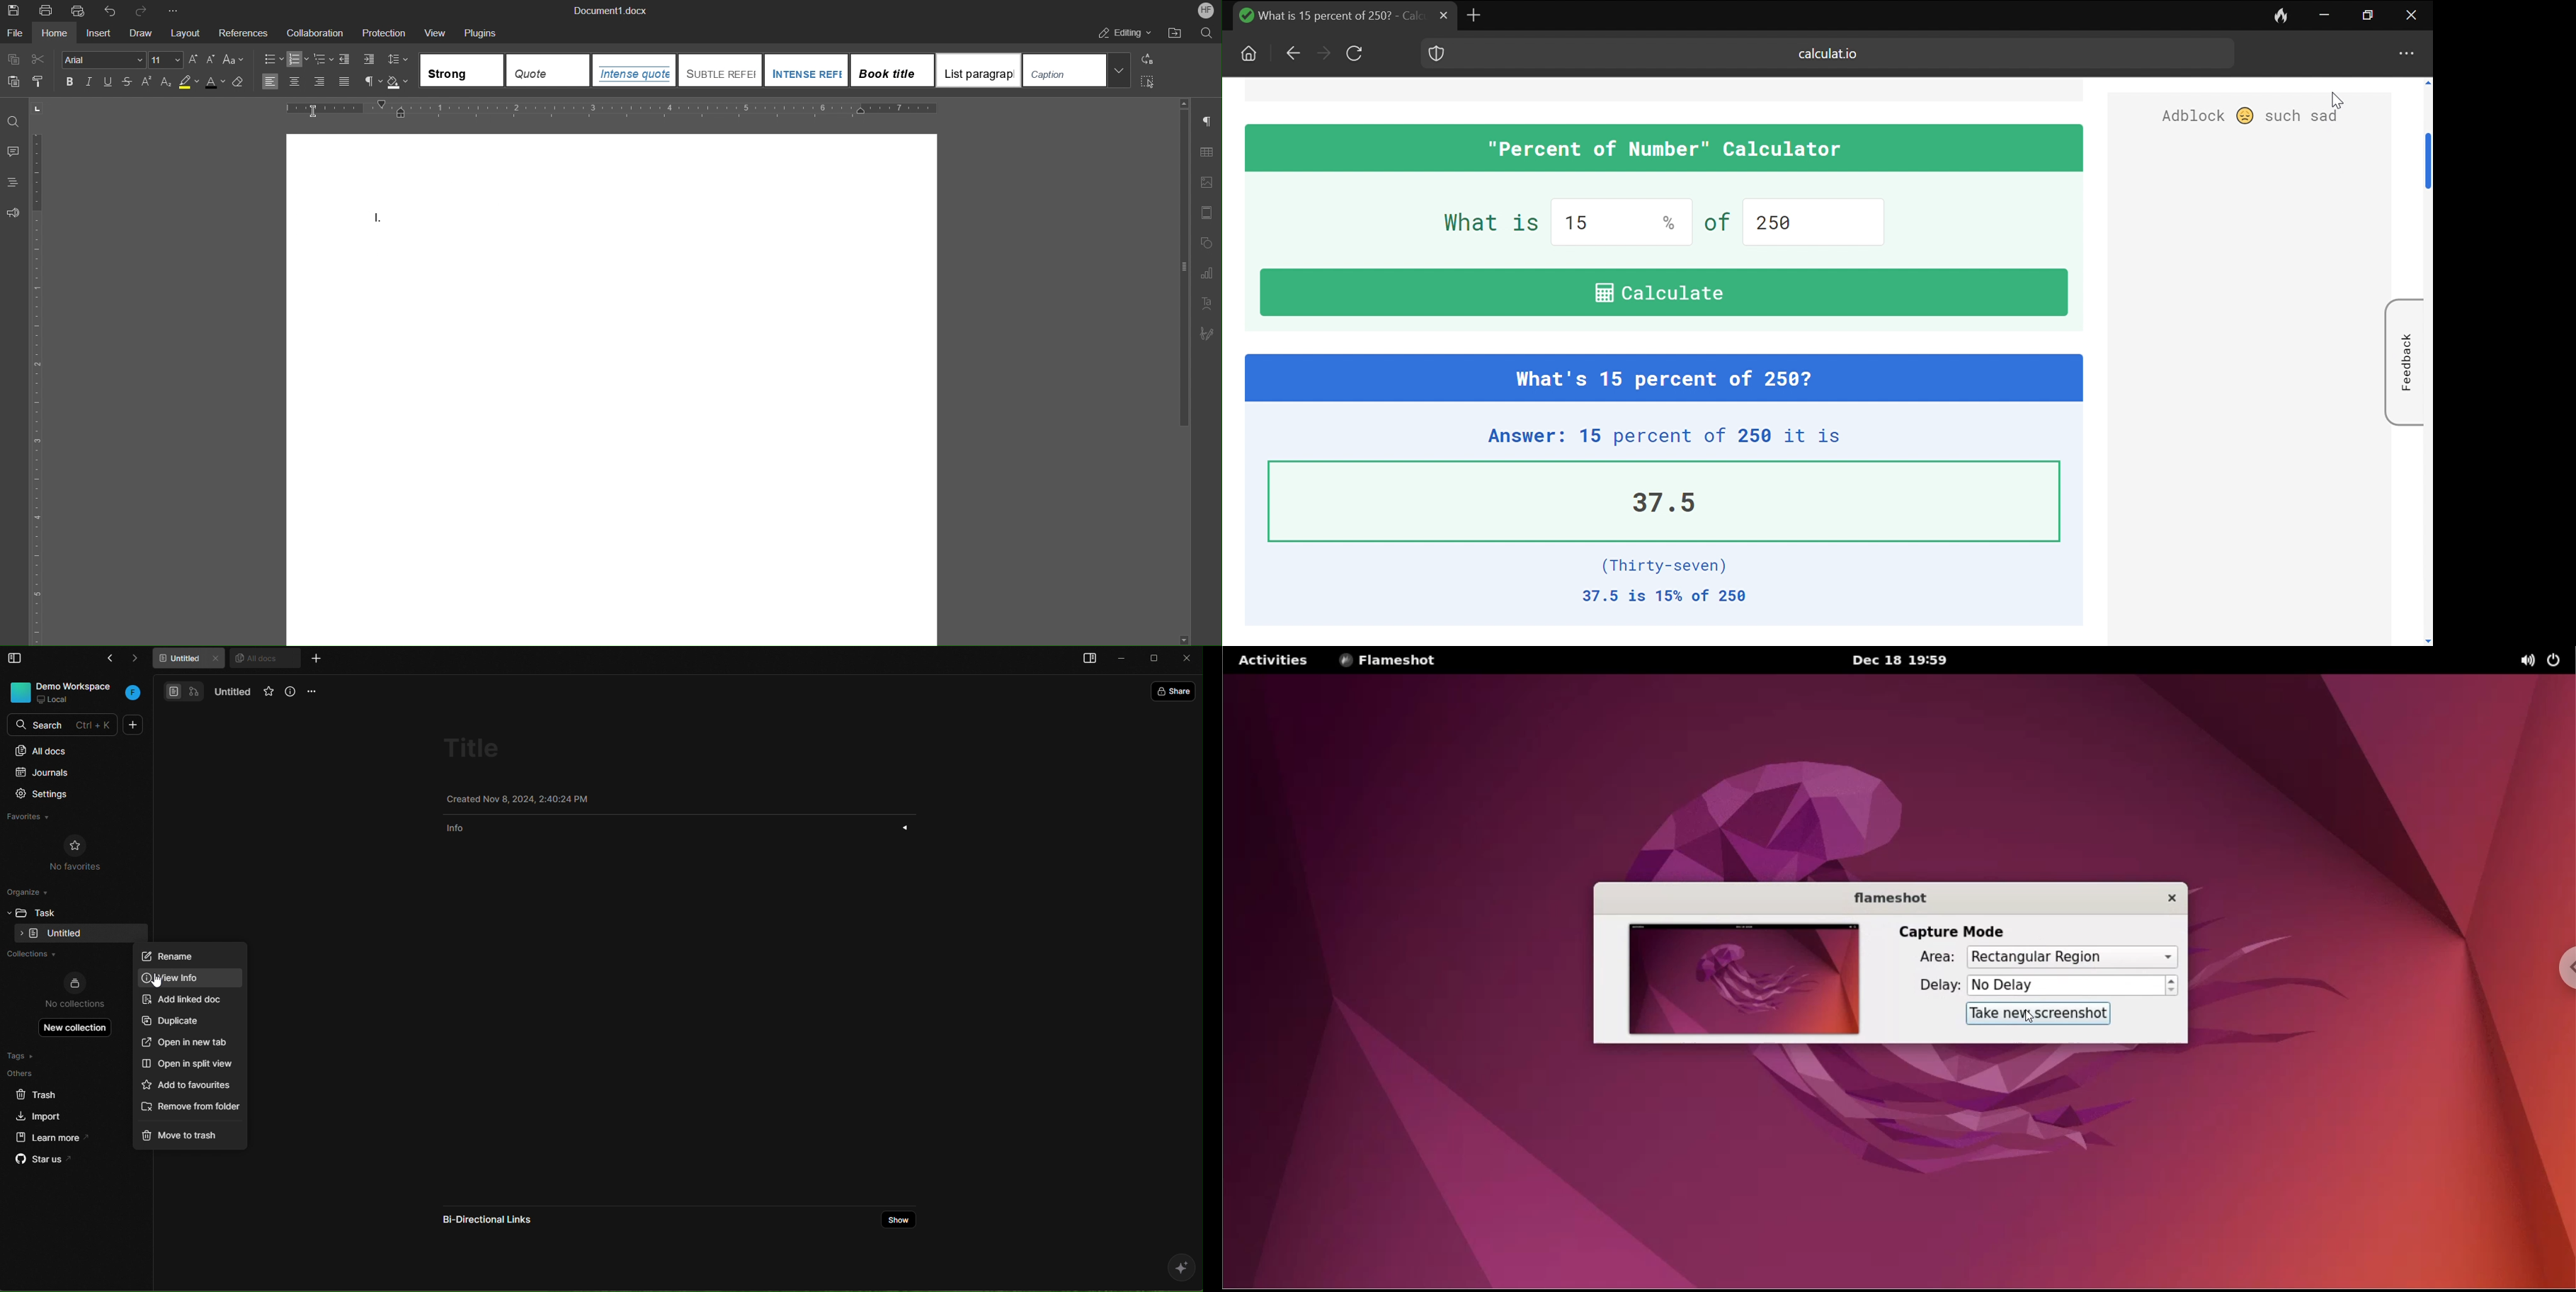 This screenshot has width=2576, height=1316. What do you see at coordinates (184, 1084) in the screenshot?
I see `add to favourites` at bounding box center [184, 1084].